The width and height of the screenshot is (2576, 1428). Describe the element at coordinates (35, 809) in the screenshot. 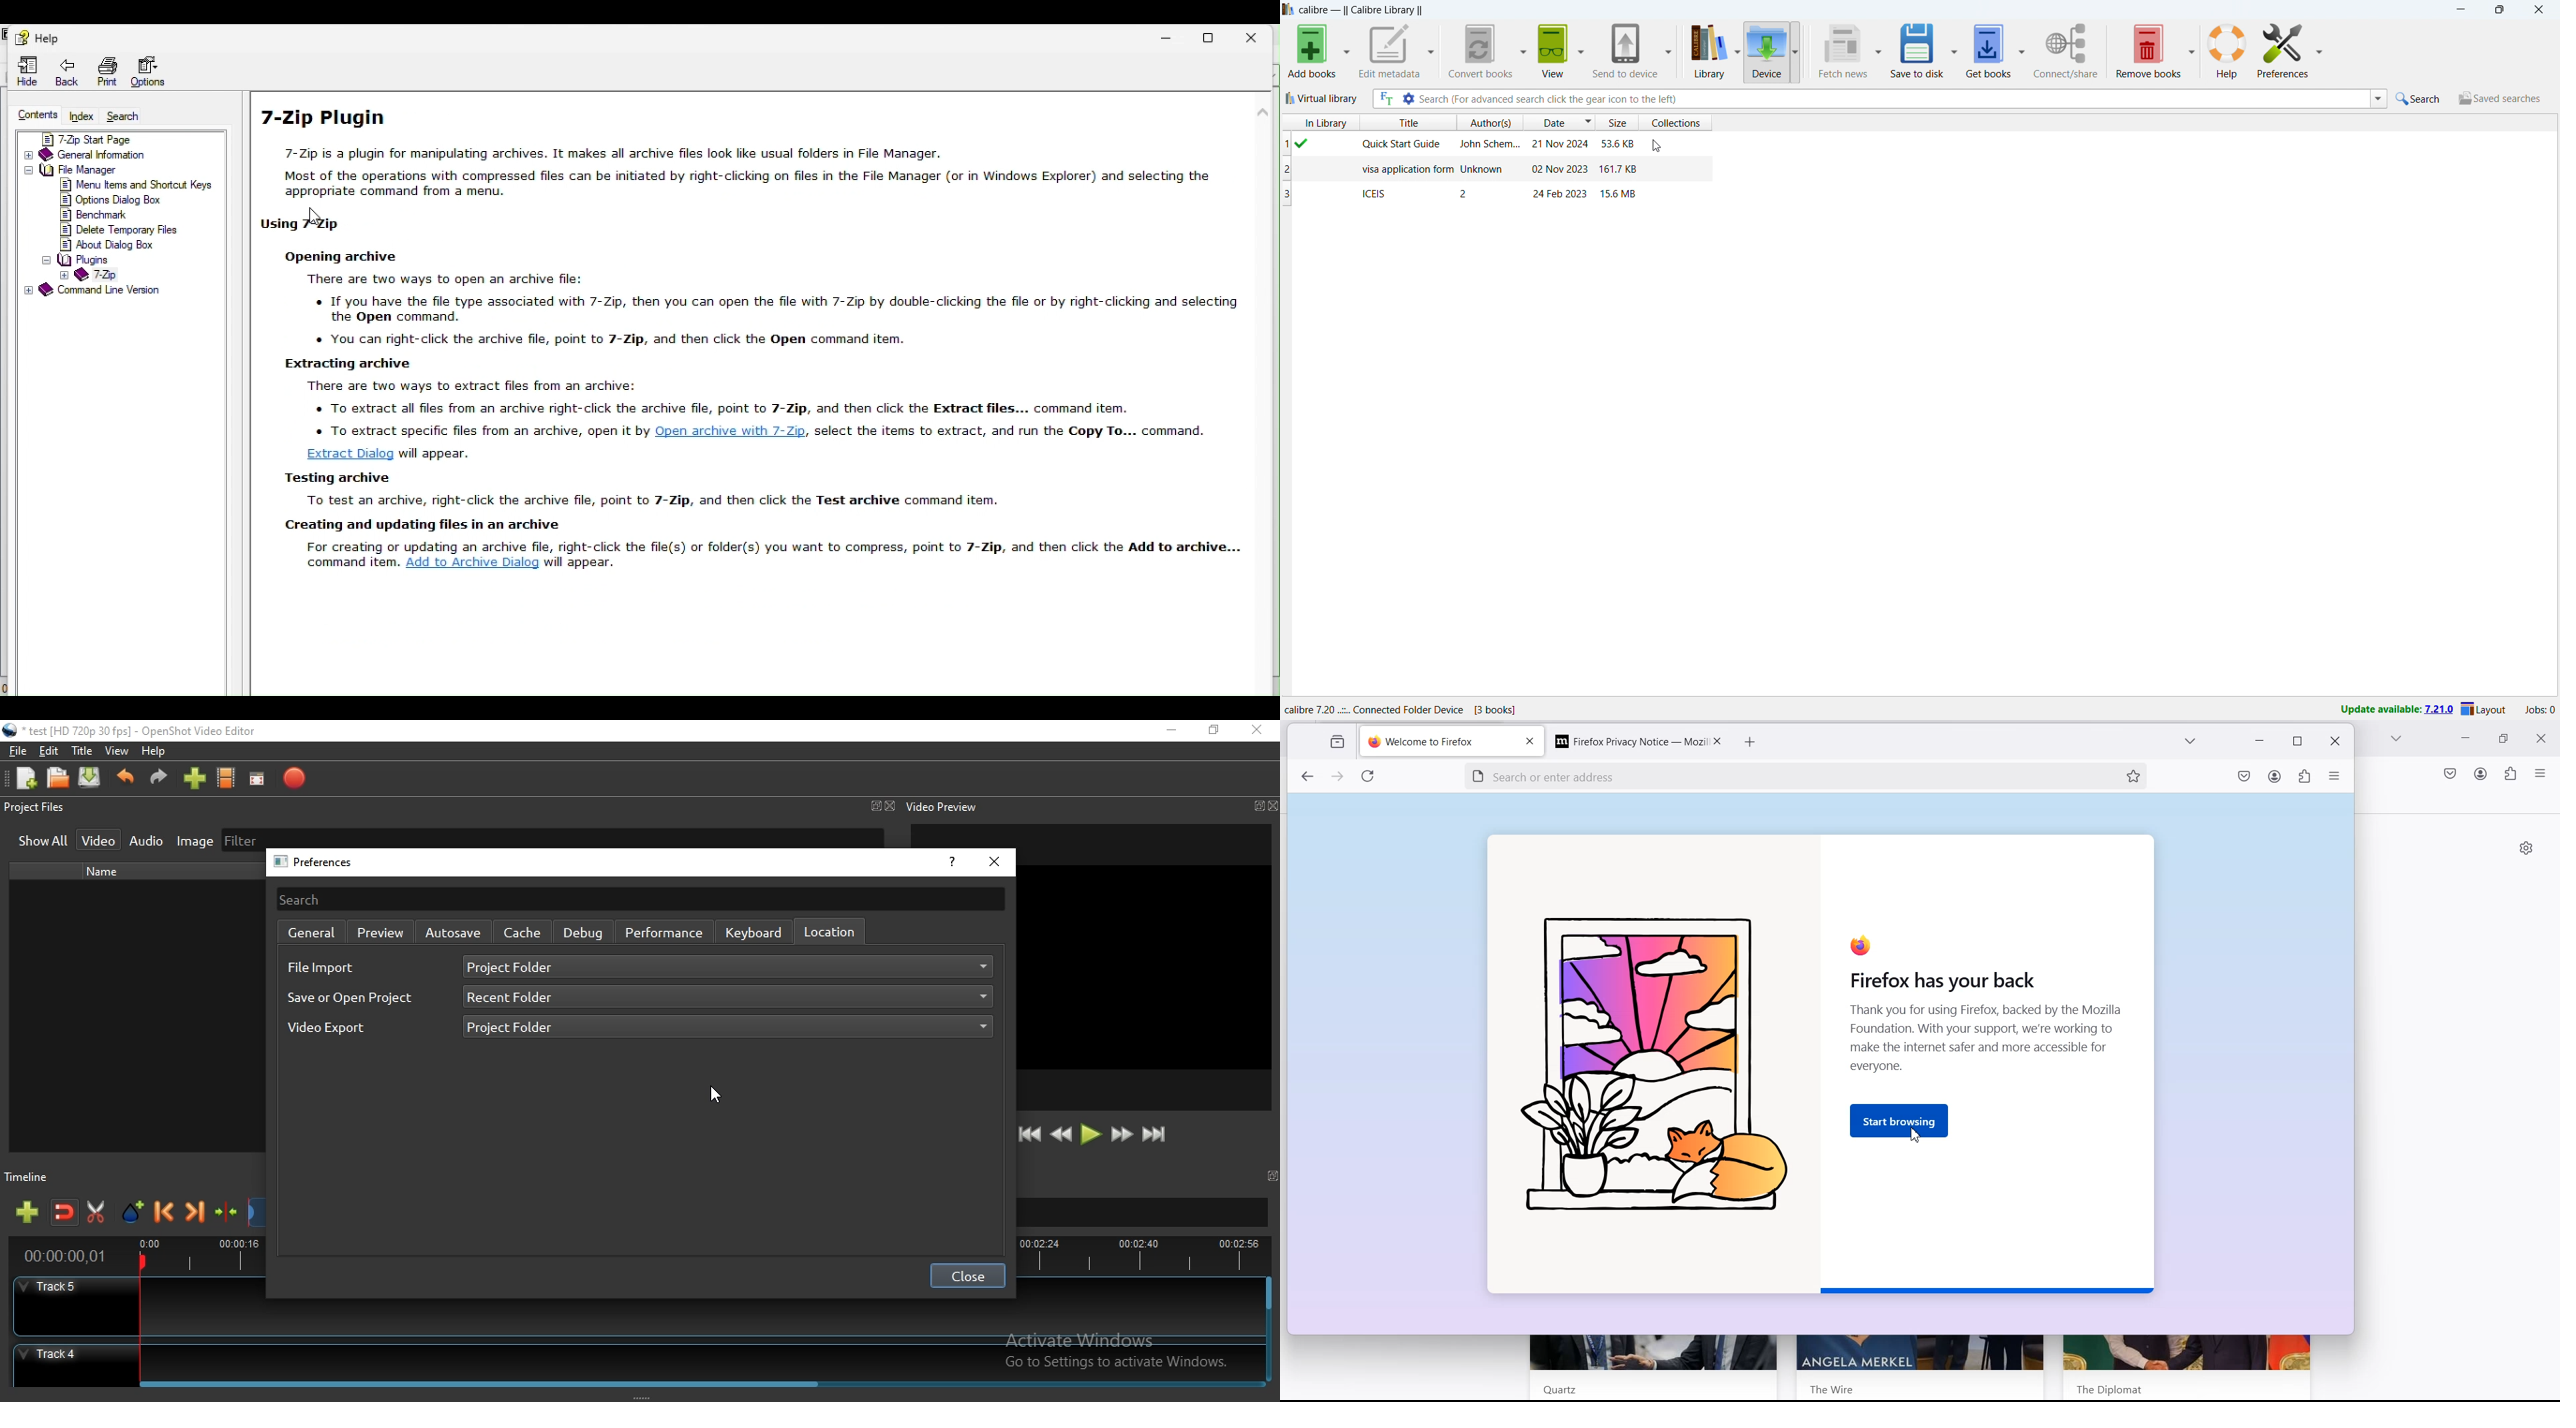

I see `Project files` at that location.